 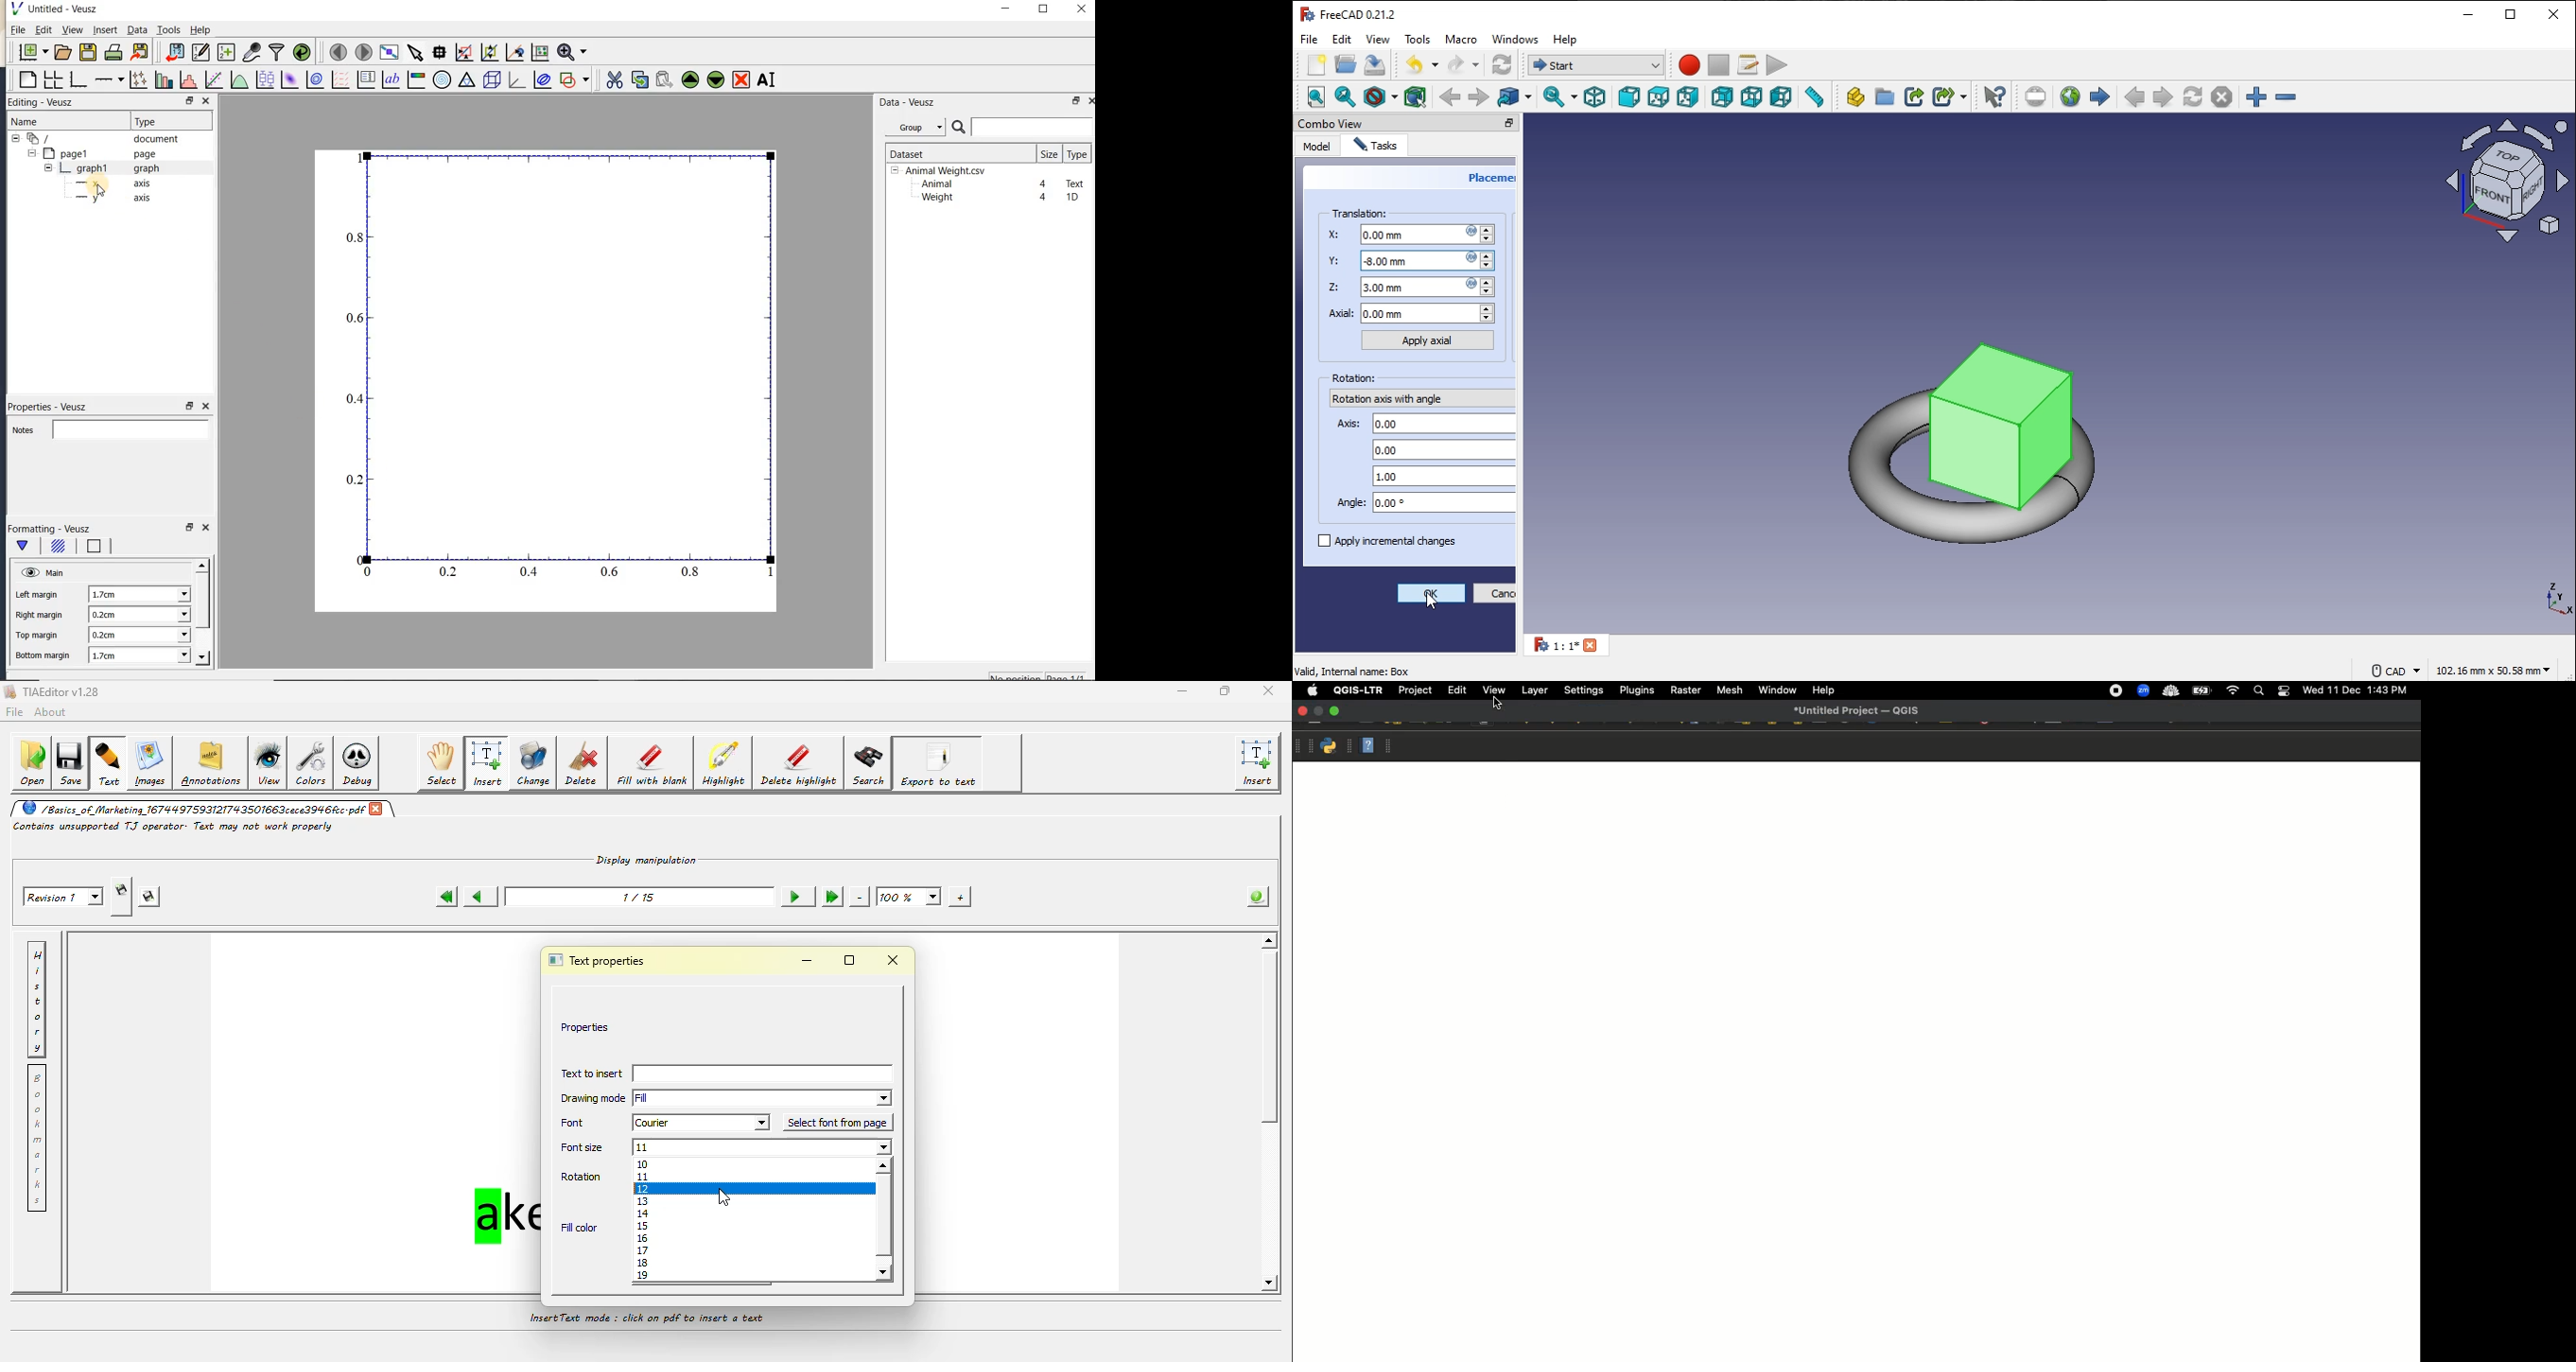 I want to click on Bottom margin, so click(x=40, y=656).